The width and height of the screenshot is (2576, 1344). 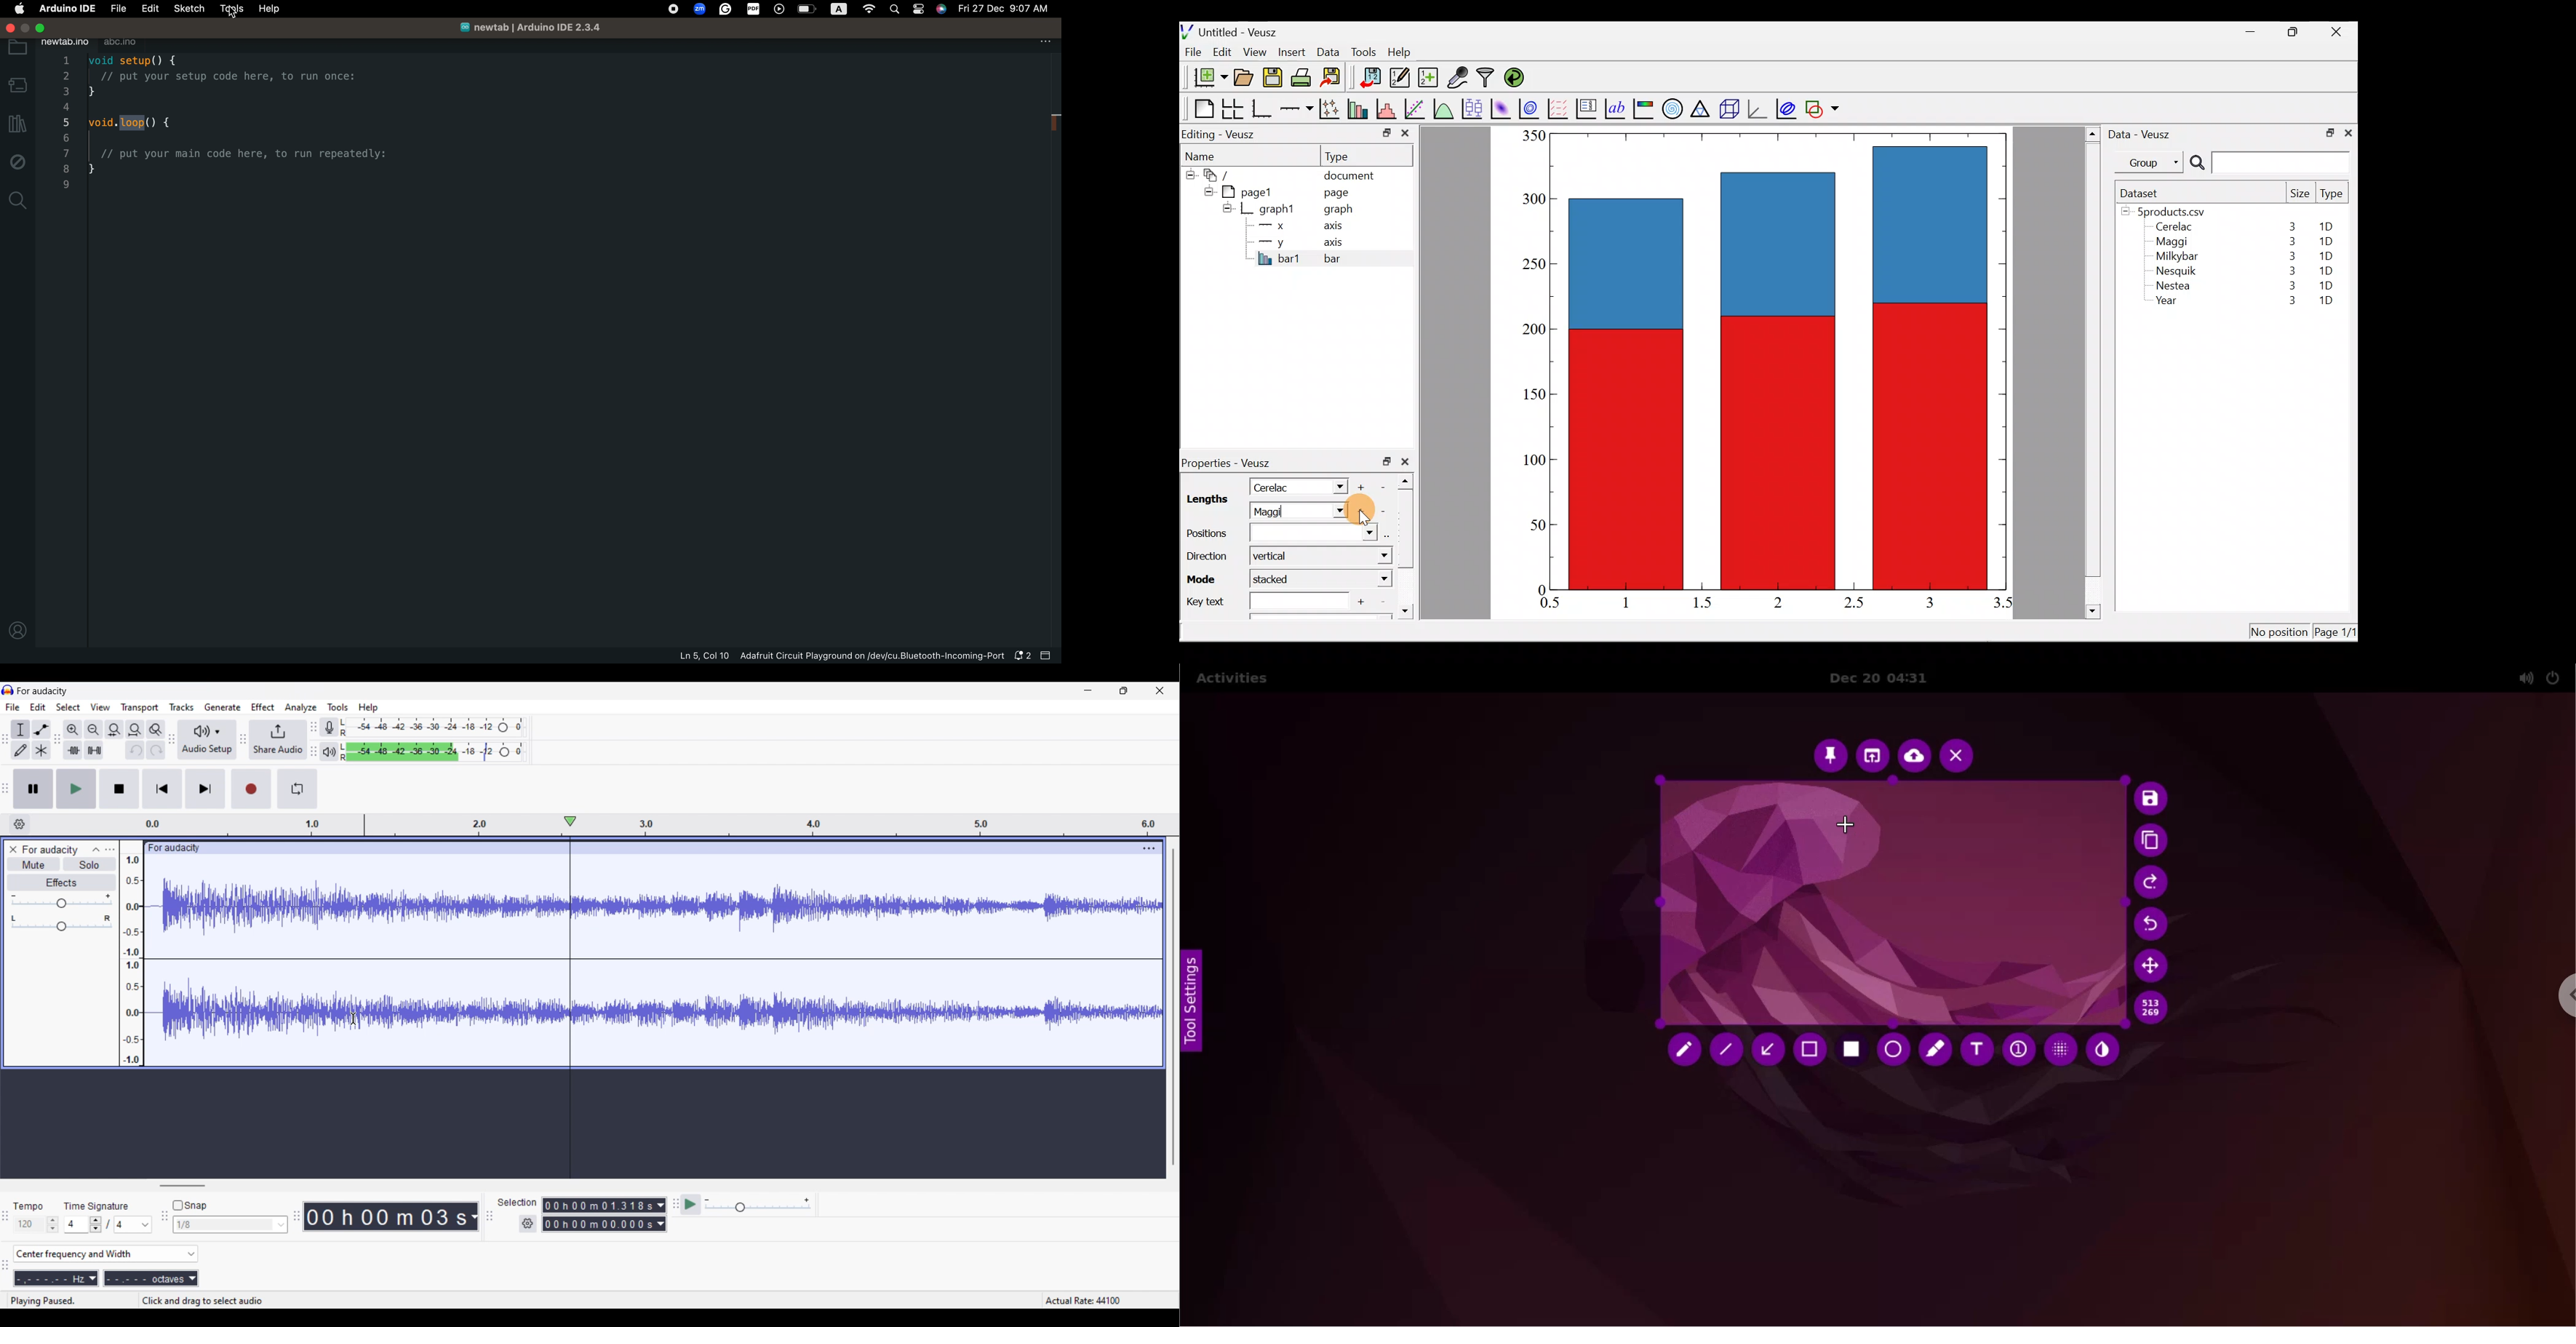 I want to click on Ternary graph, so click(x=1701, y=107).